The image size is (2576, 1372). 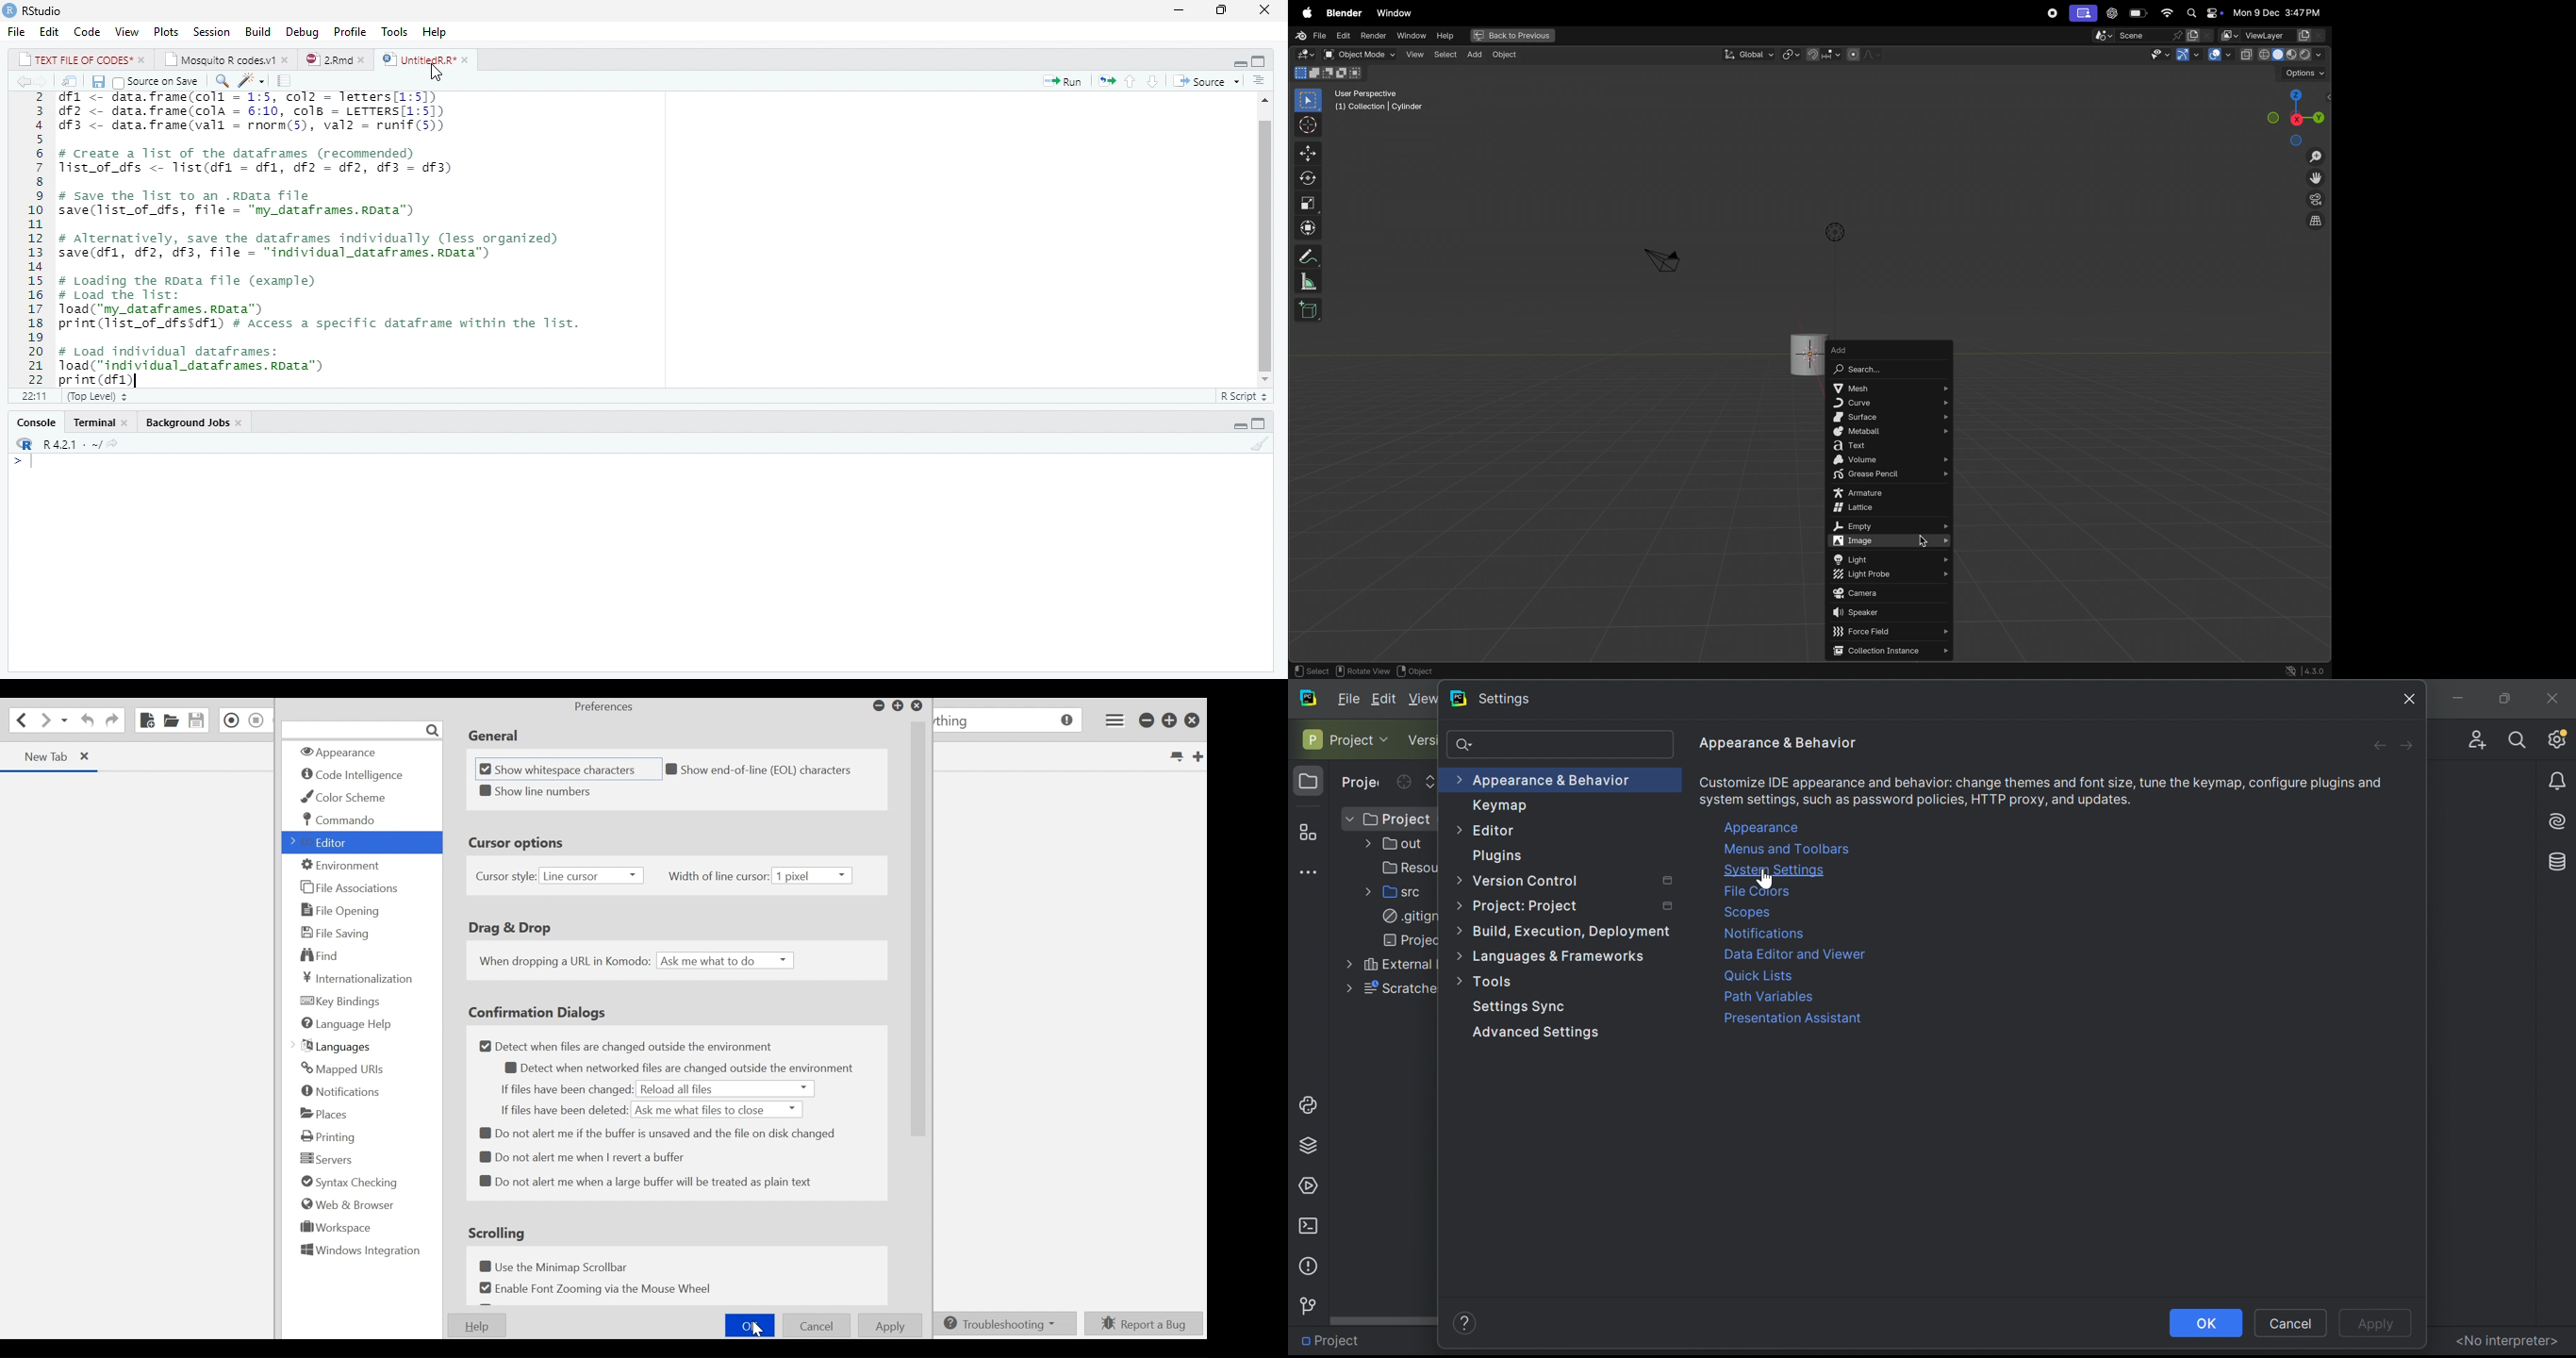 I want to click on Go to next location, so click(x=42, y=82).